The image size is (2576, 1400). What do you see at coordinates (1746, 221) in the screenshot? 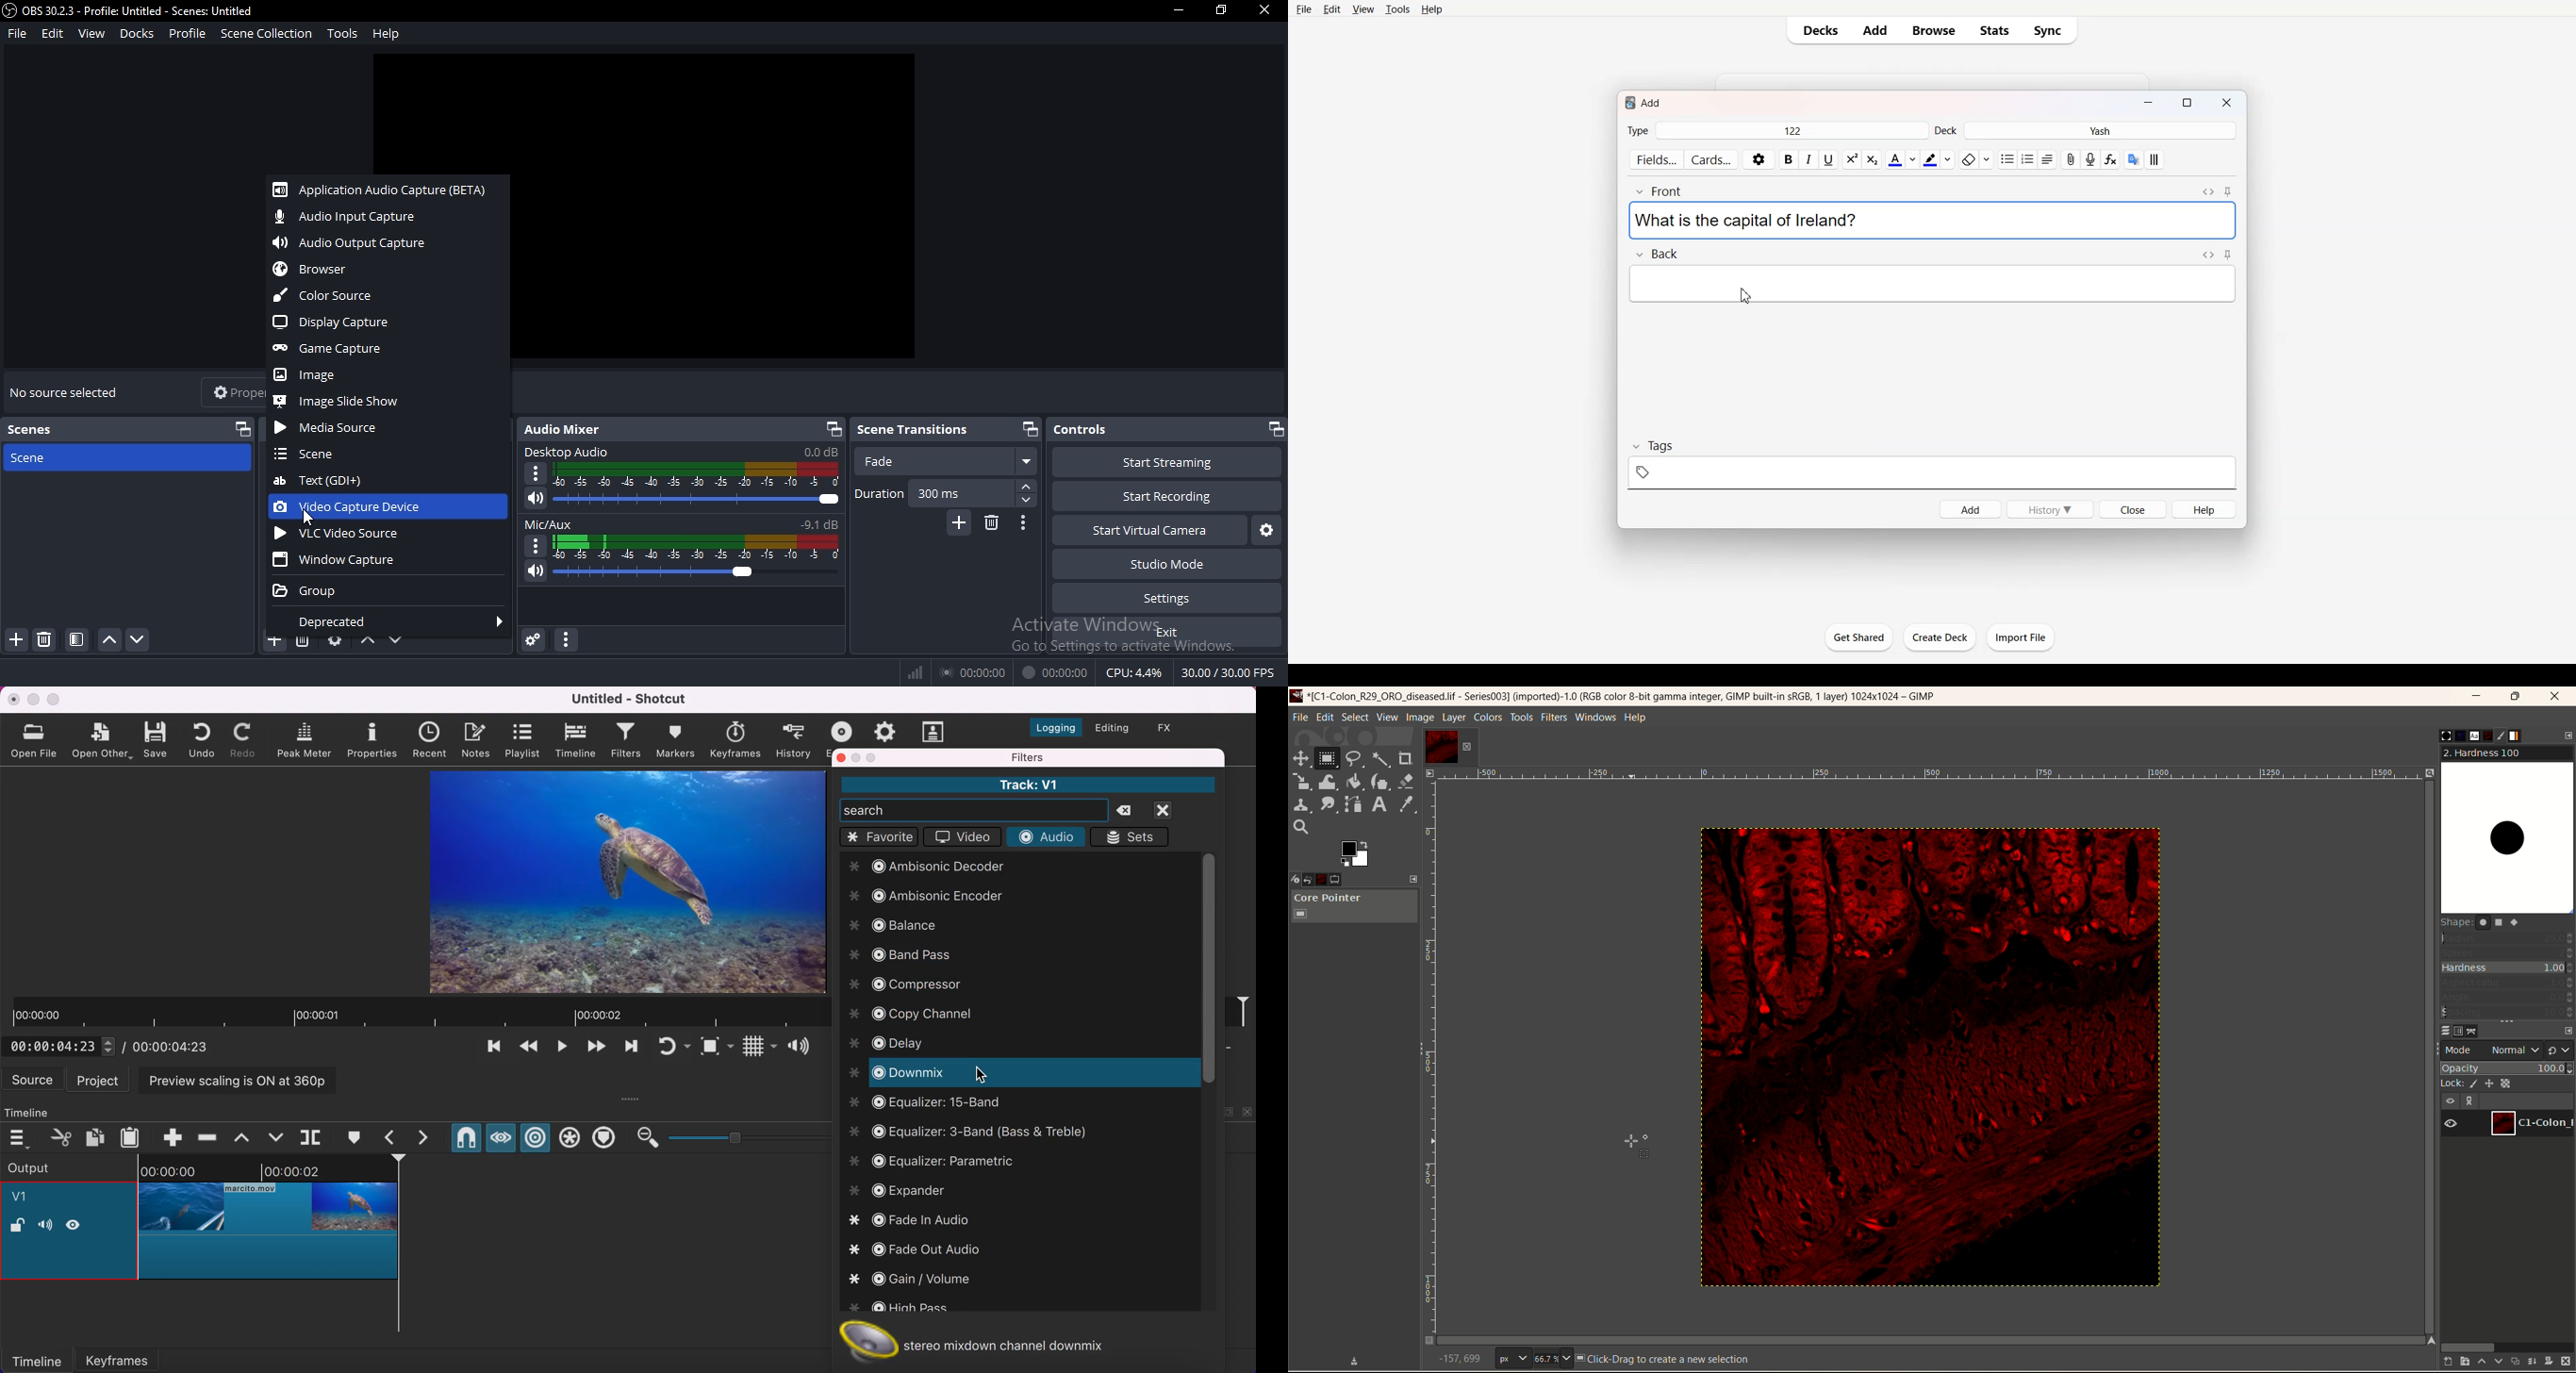
I see `Text` at bounding box center [1746, 221].